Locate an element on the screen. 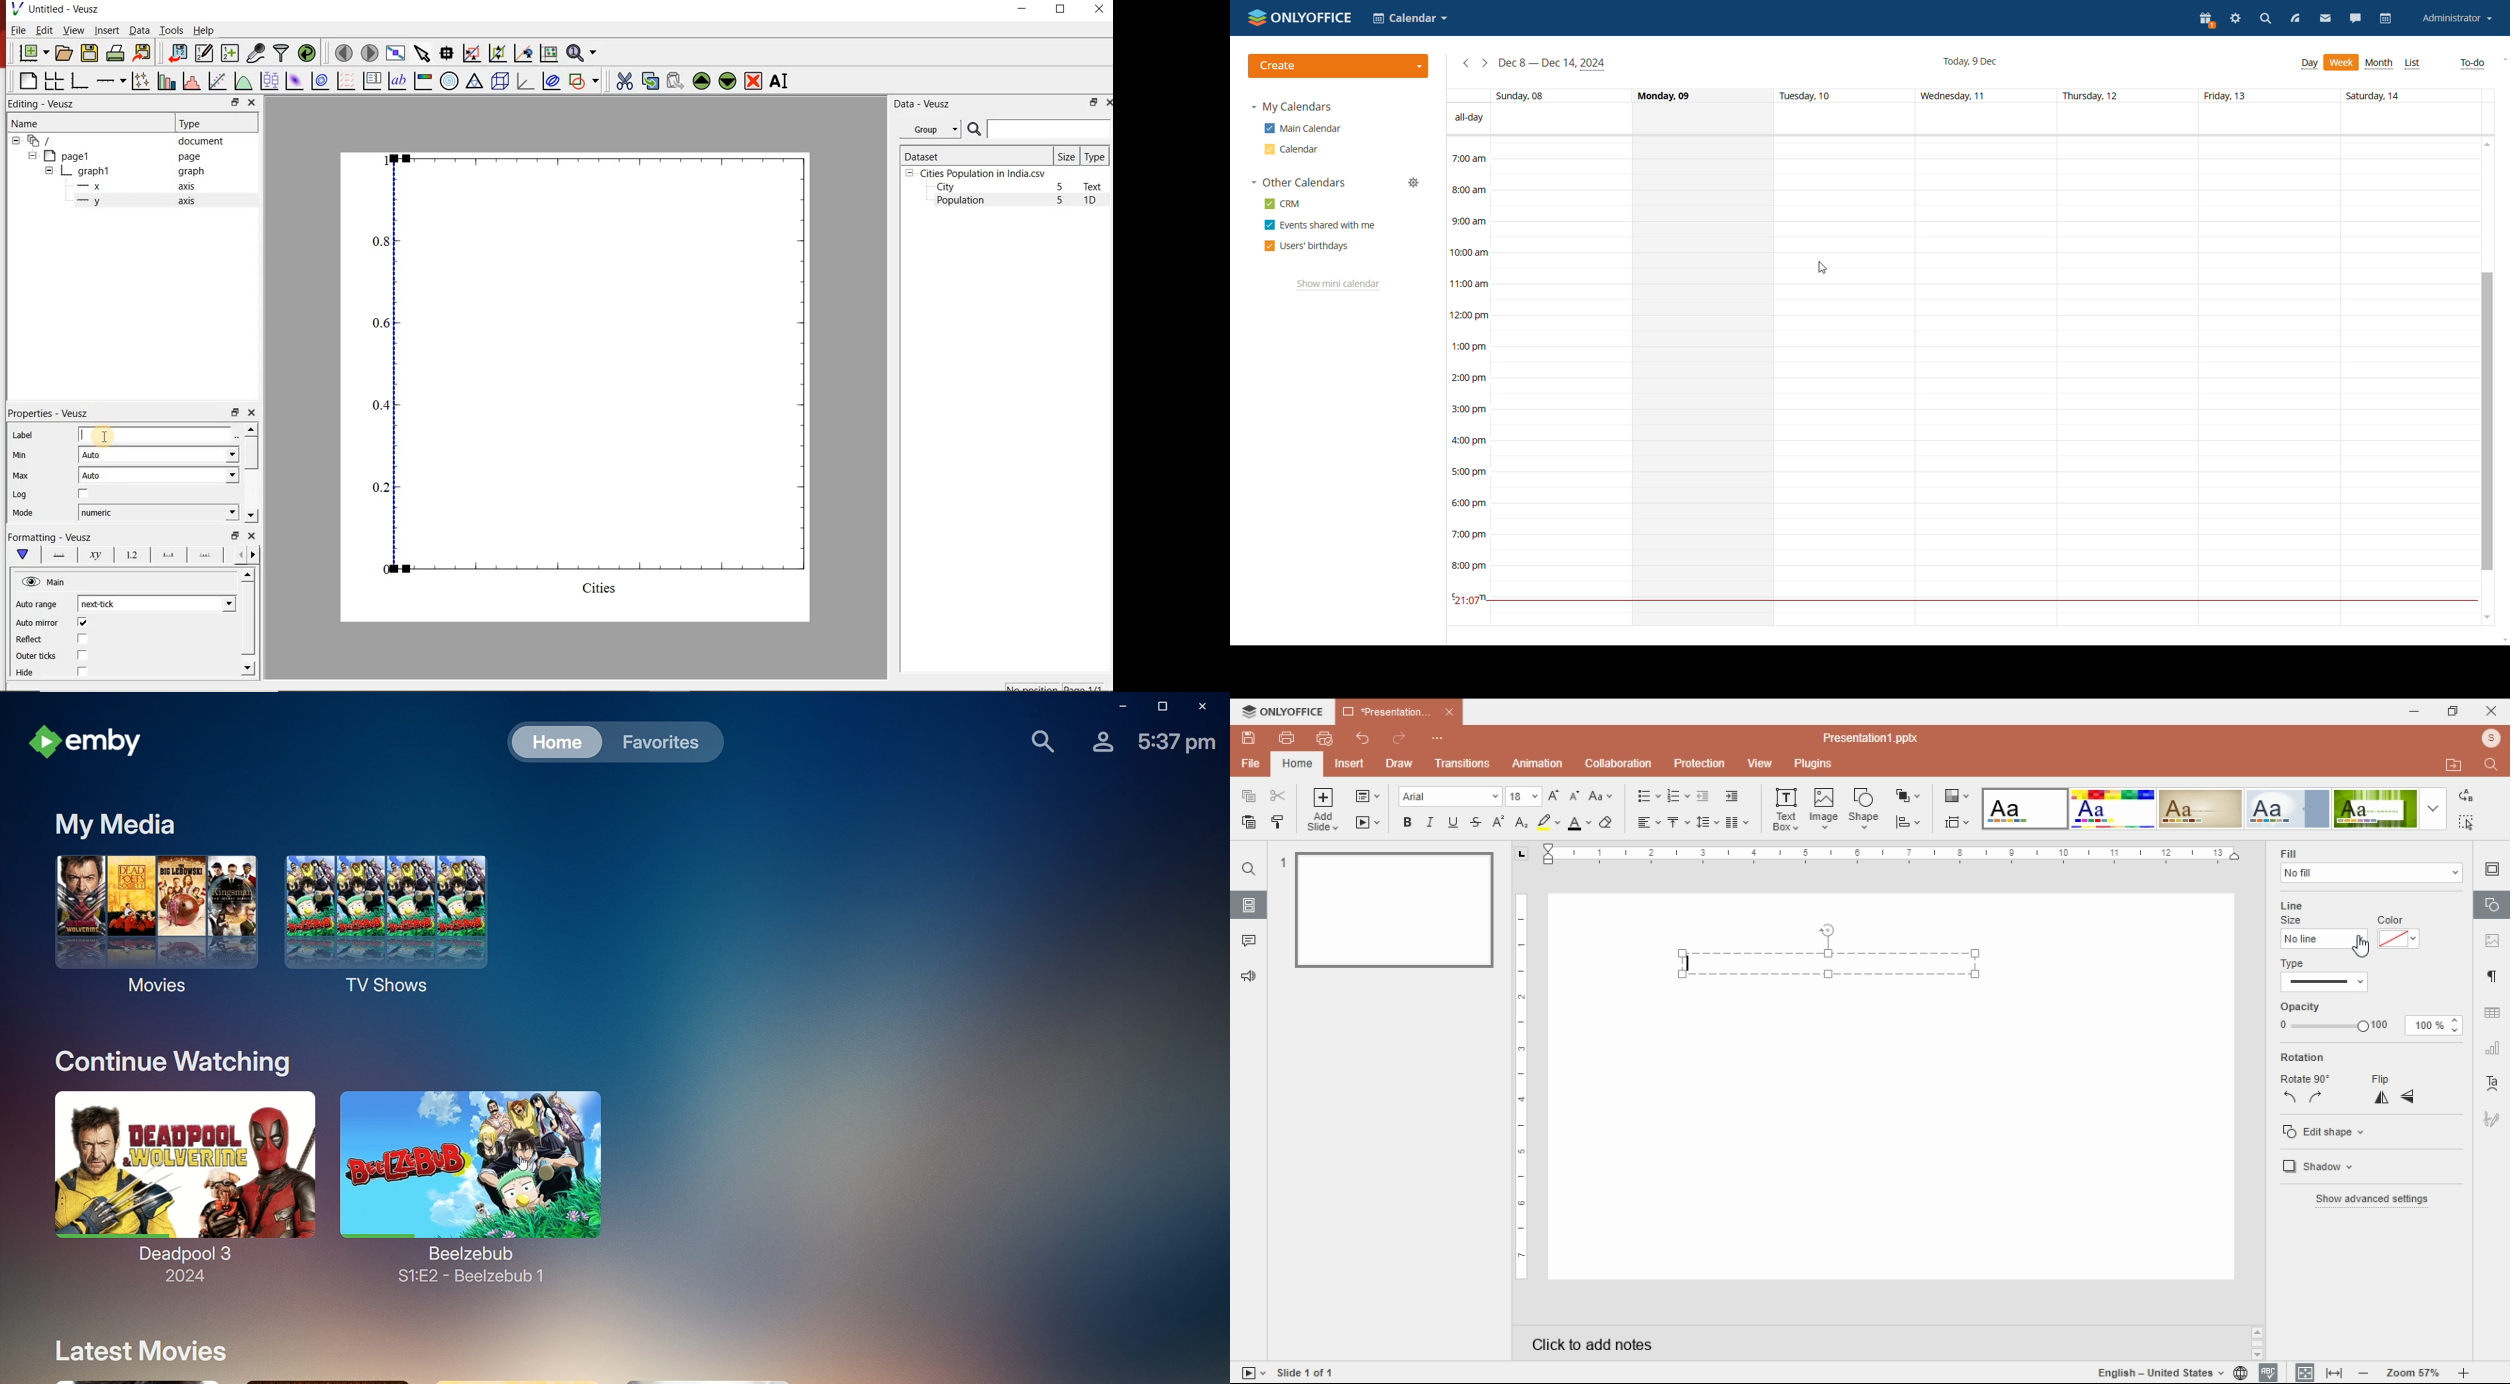  arrange shapes is located at coordinates (1909, 795).